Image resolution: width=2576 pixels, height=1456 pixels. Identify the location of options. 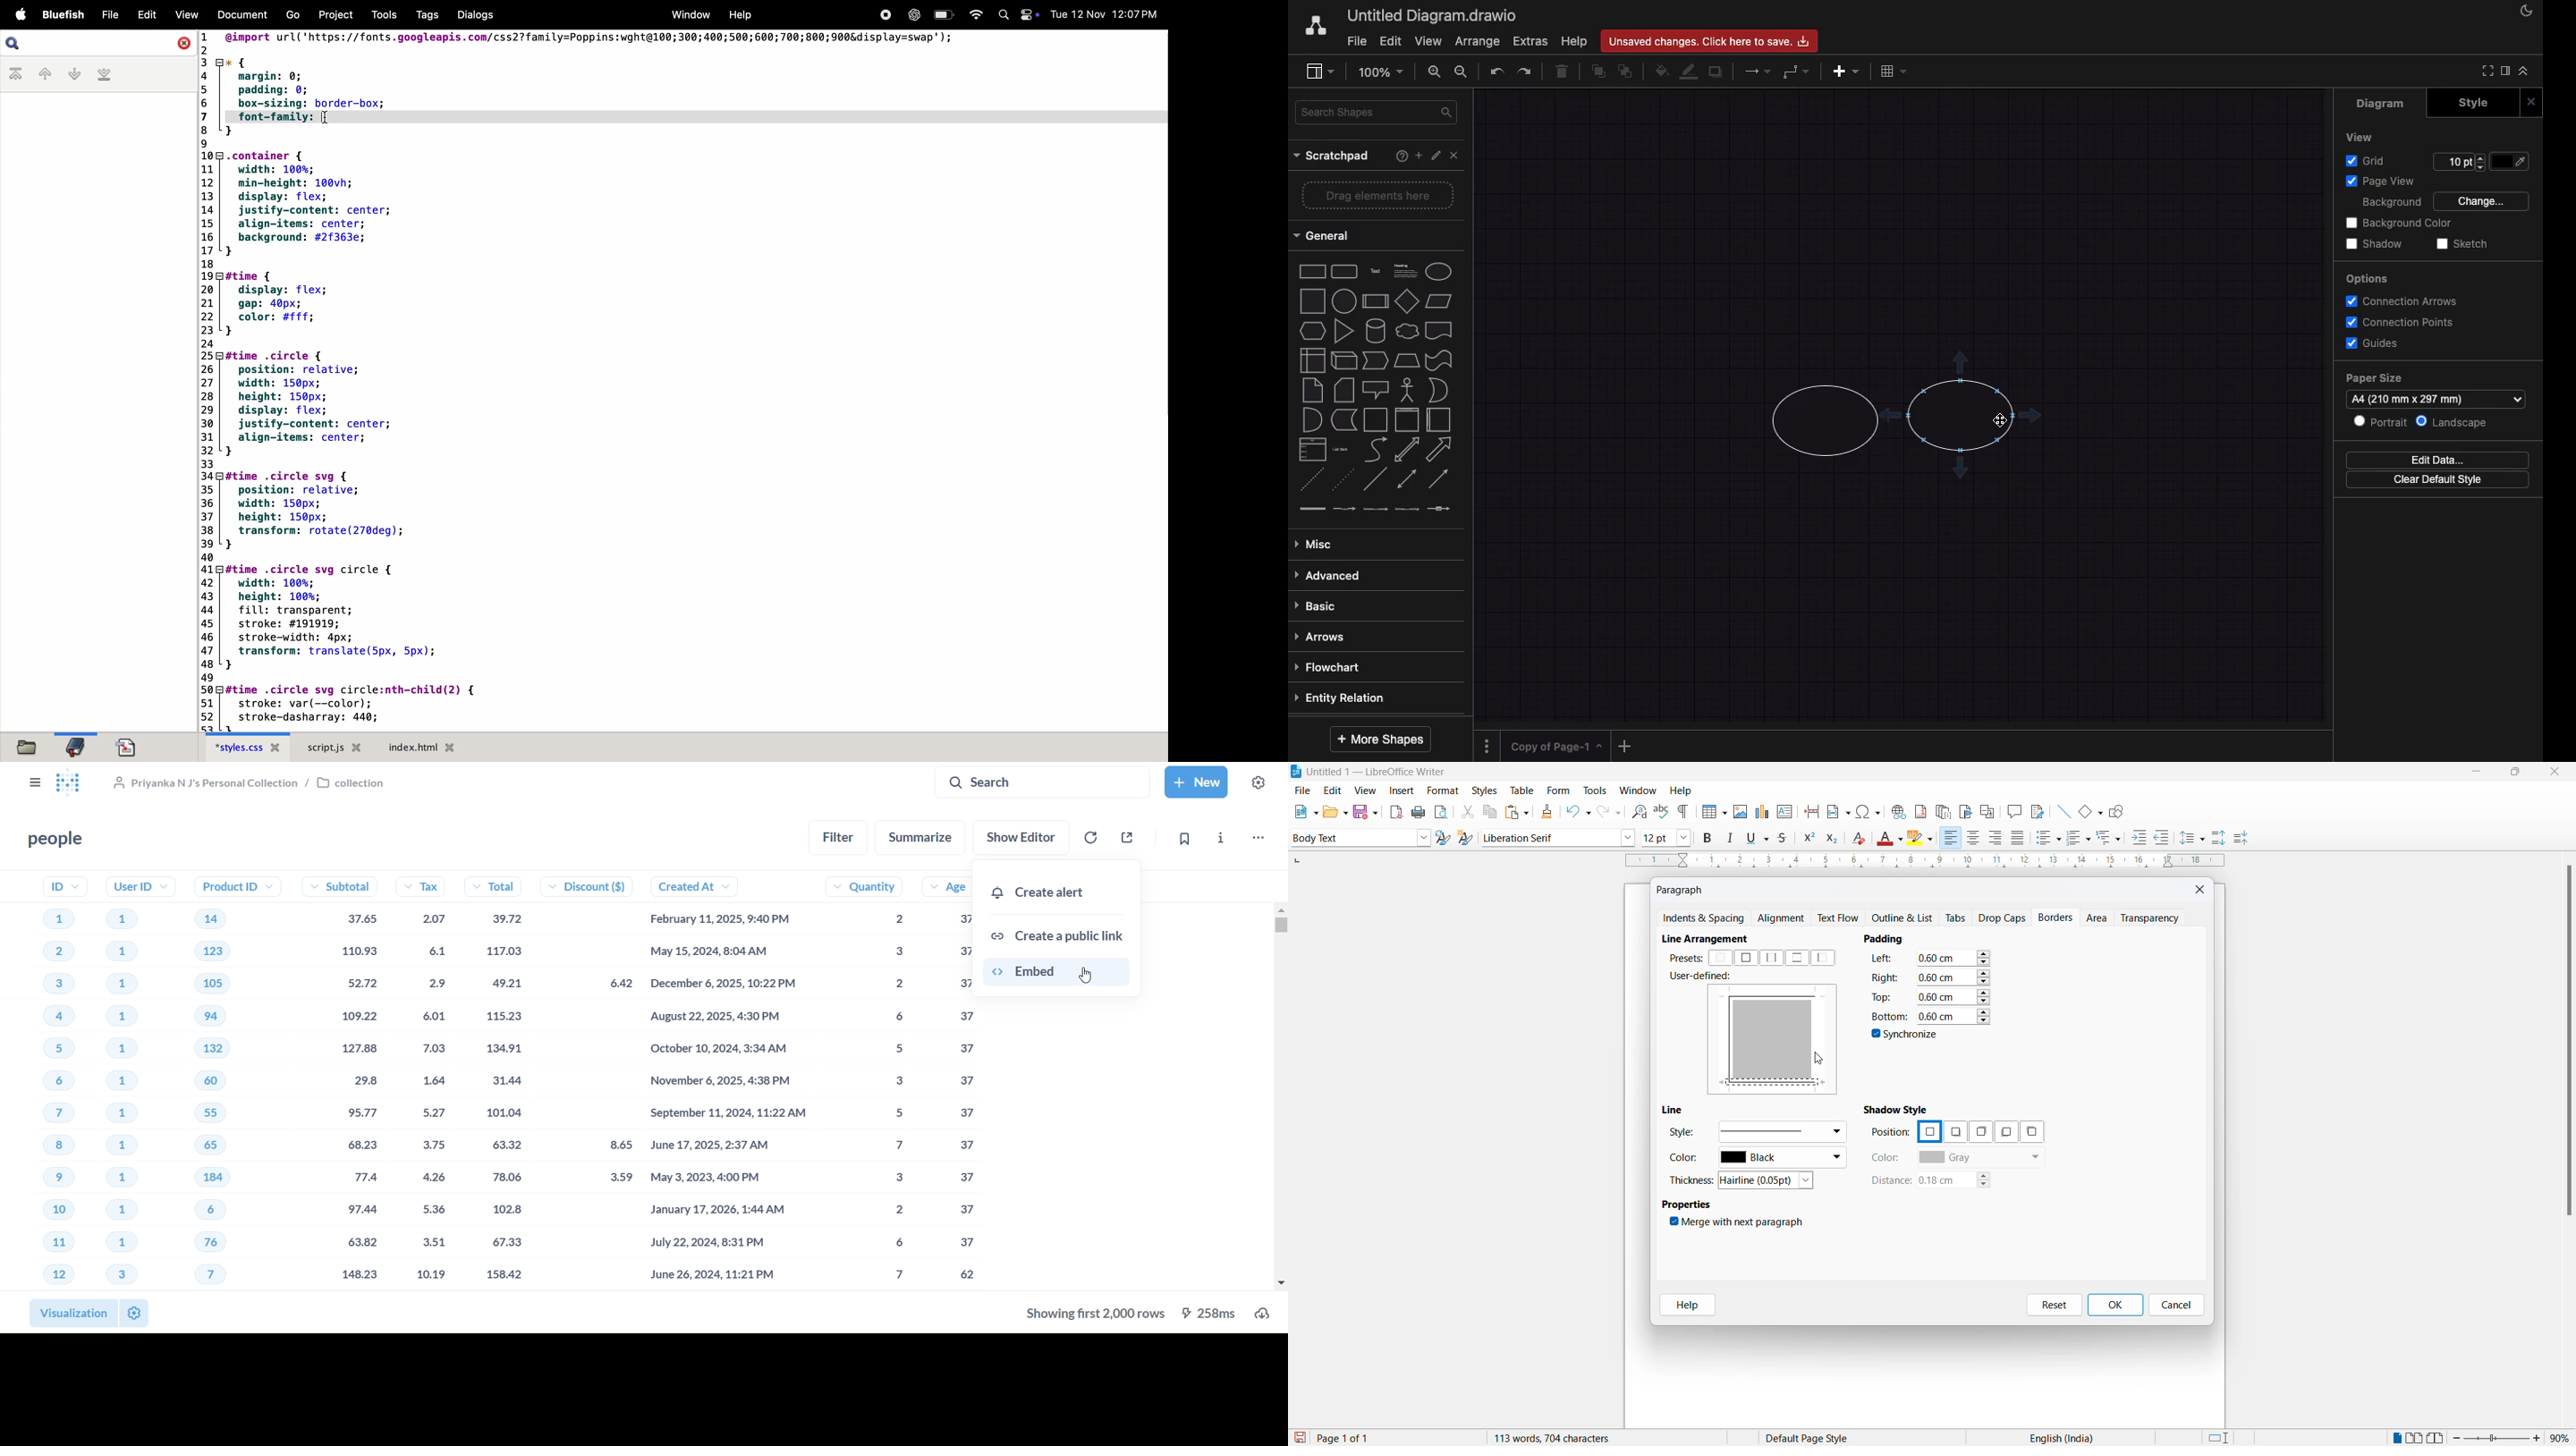
(2367, 278).